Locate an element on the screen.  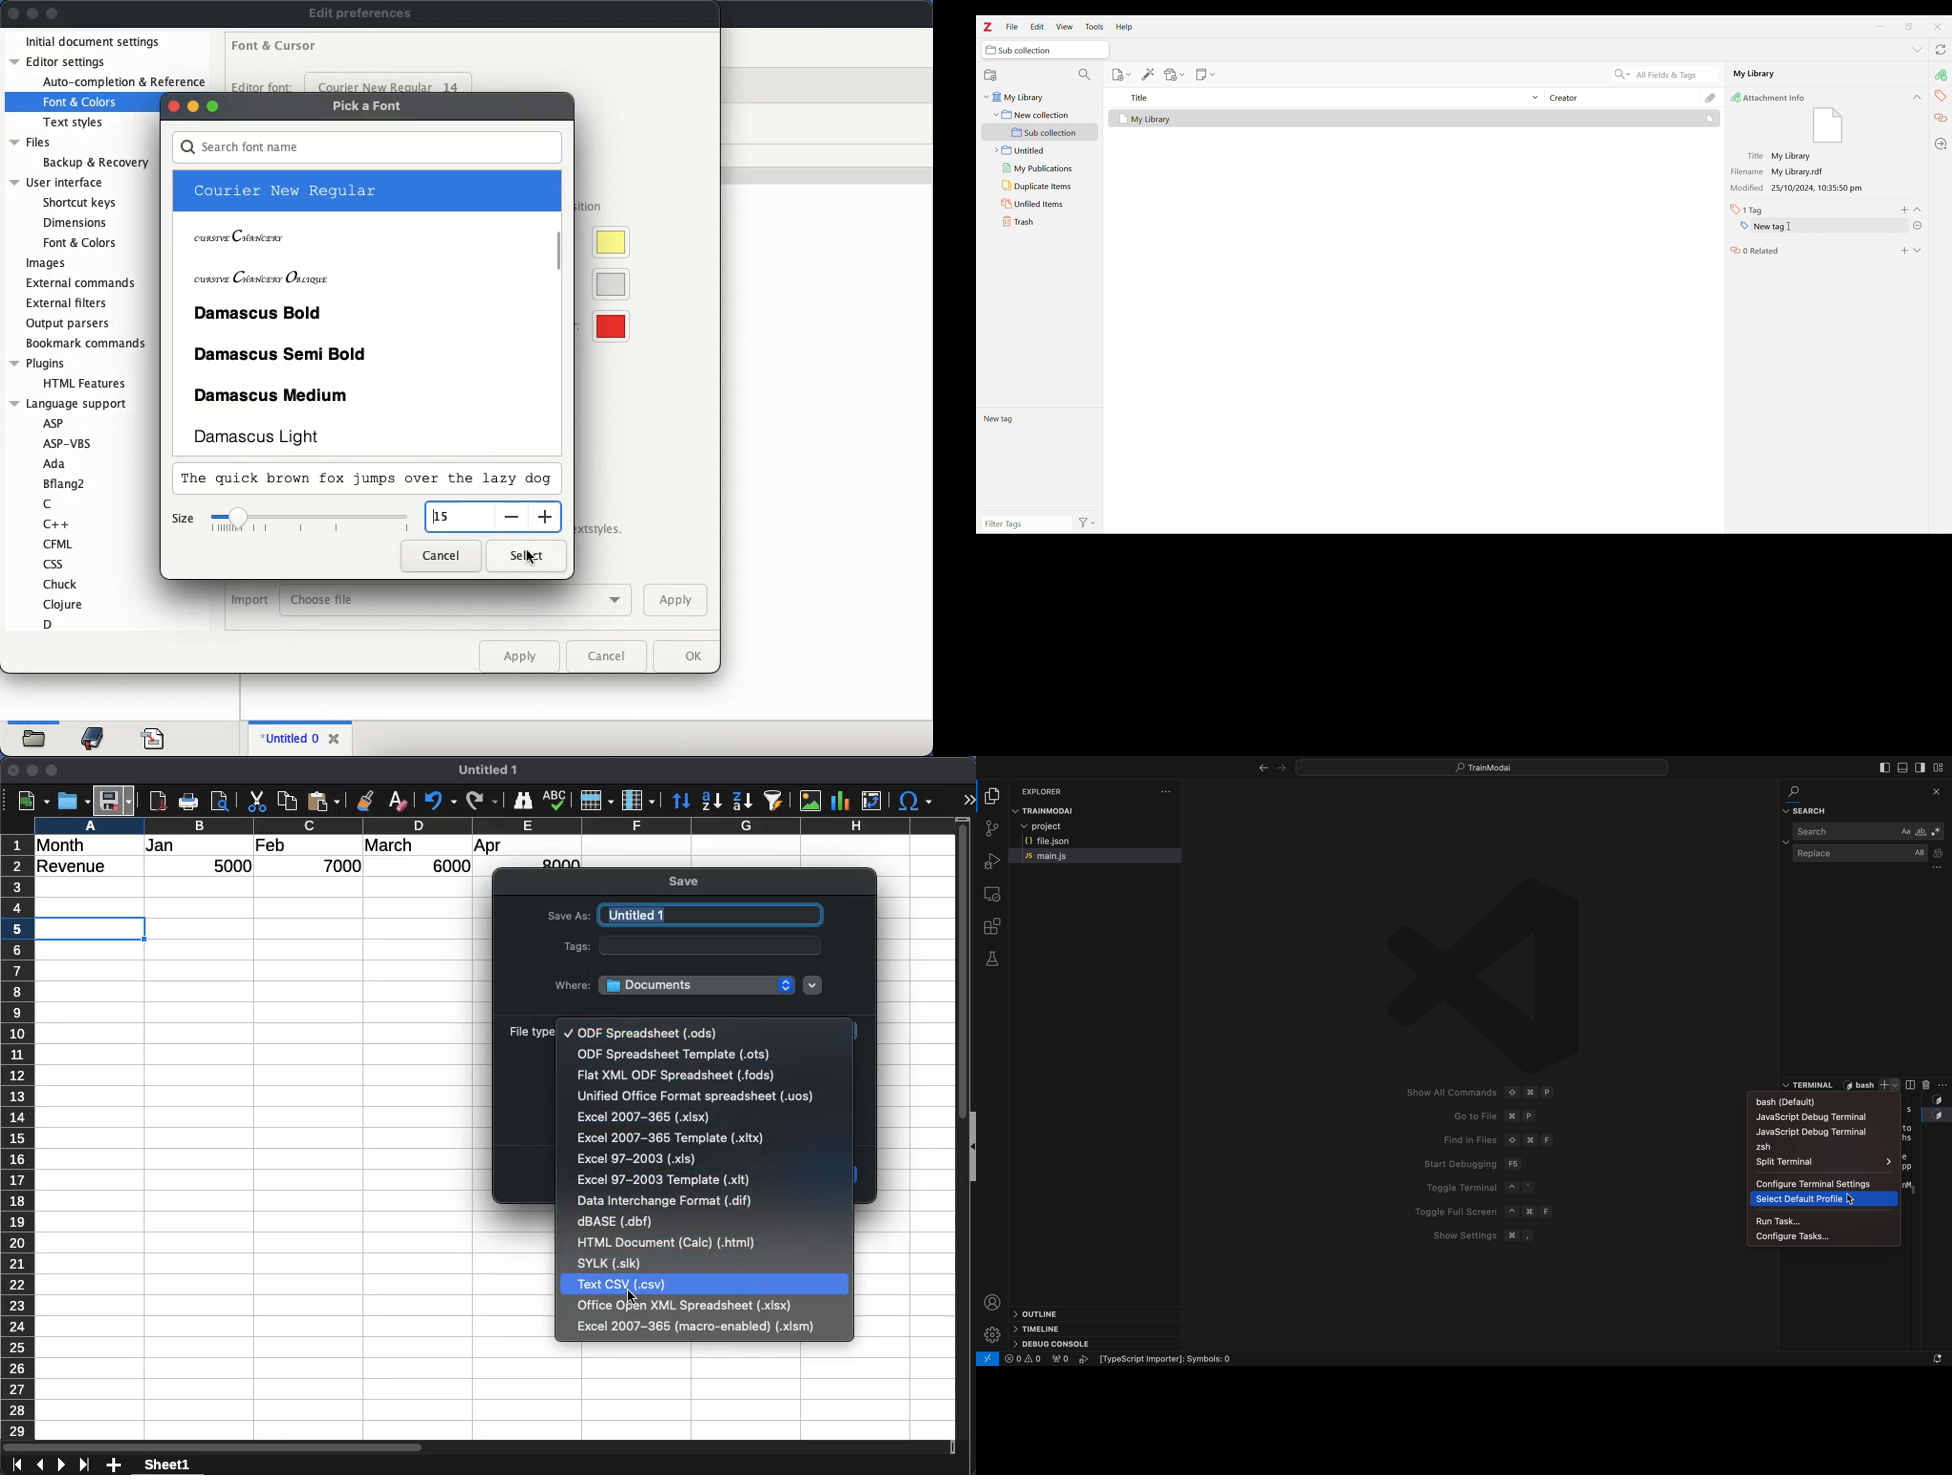
trainmodai is located at coordinates (1100, 811).